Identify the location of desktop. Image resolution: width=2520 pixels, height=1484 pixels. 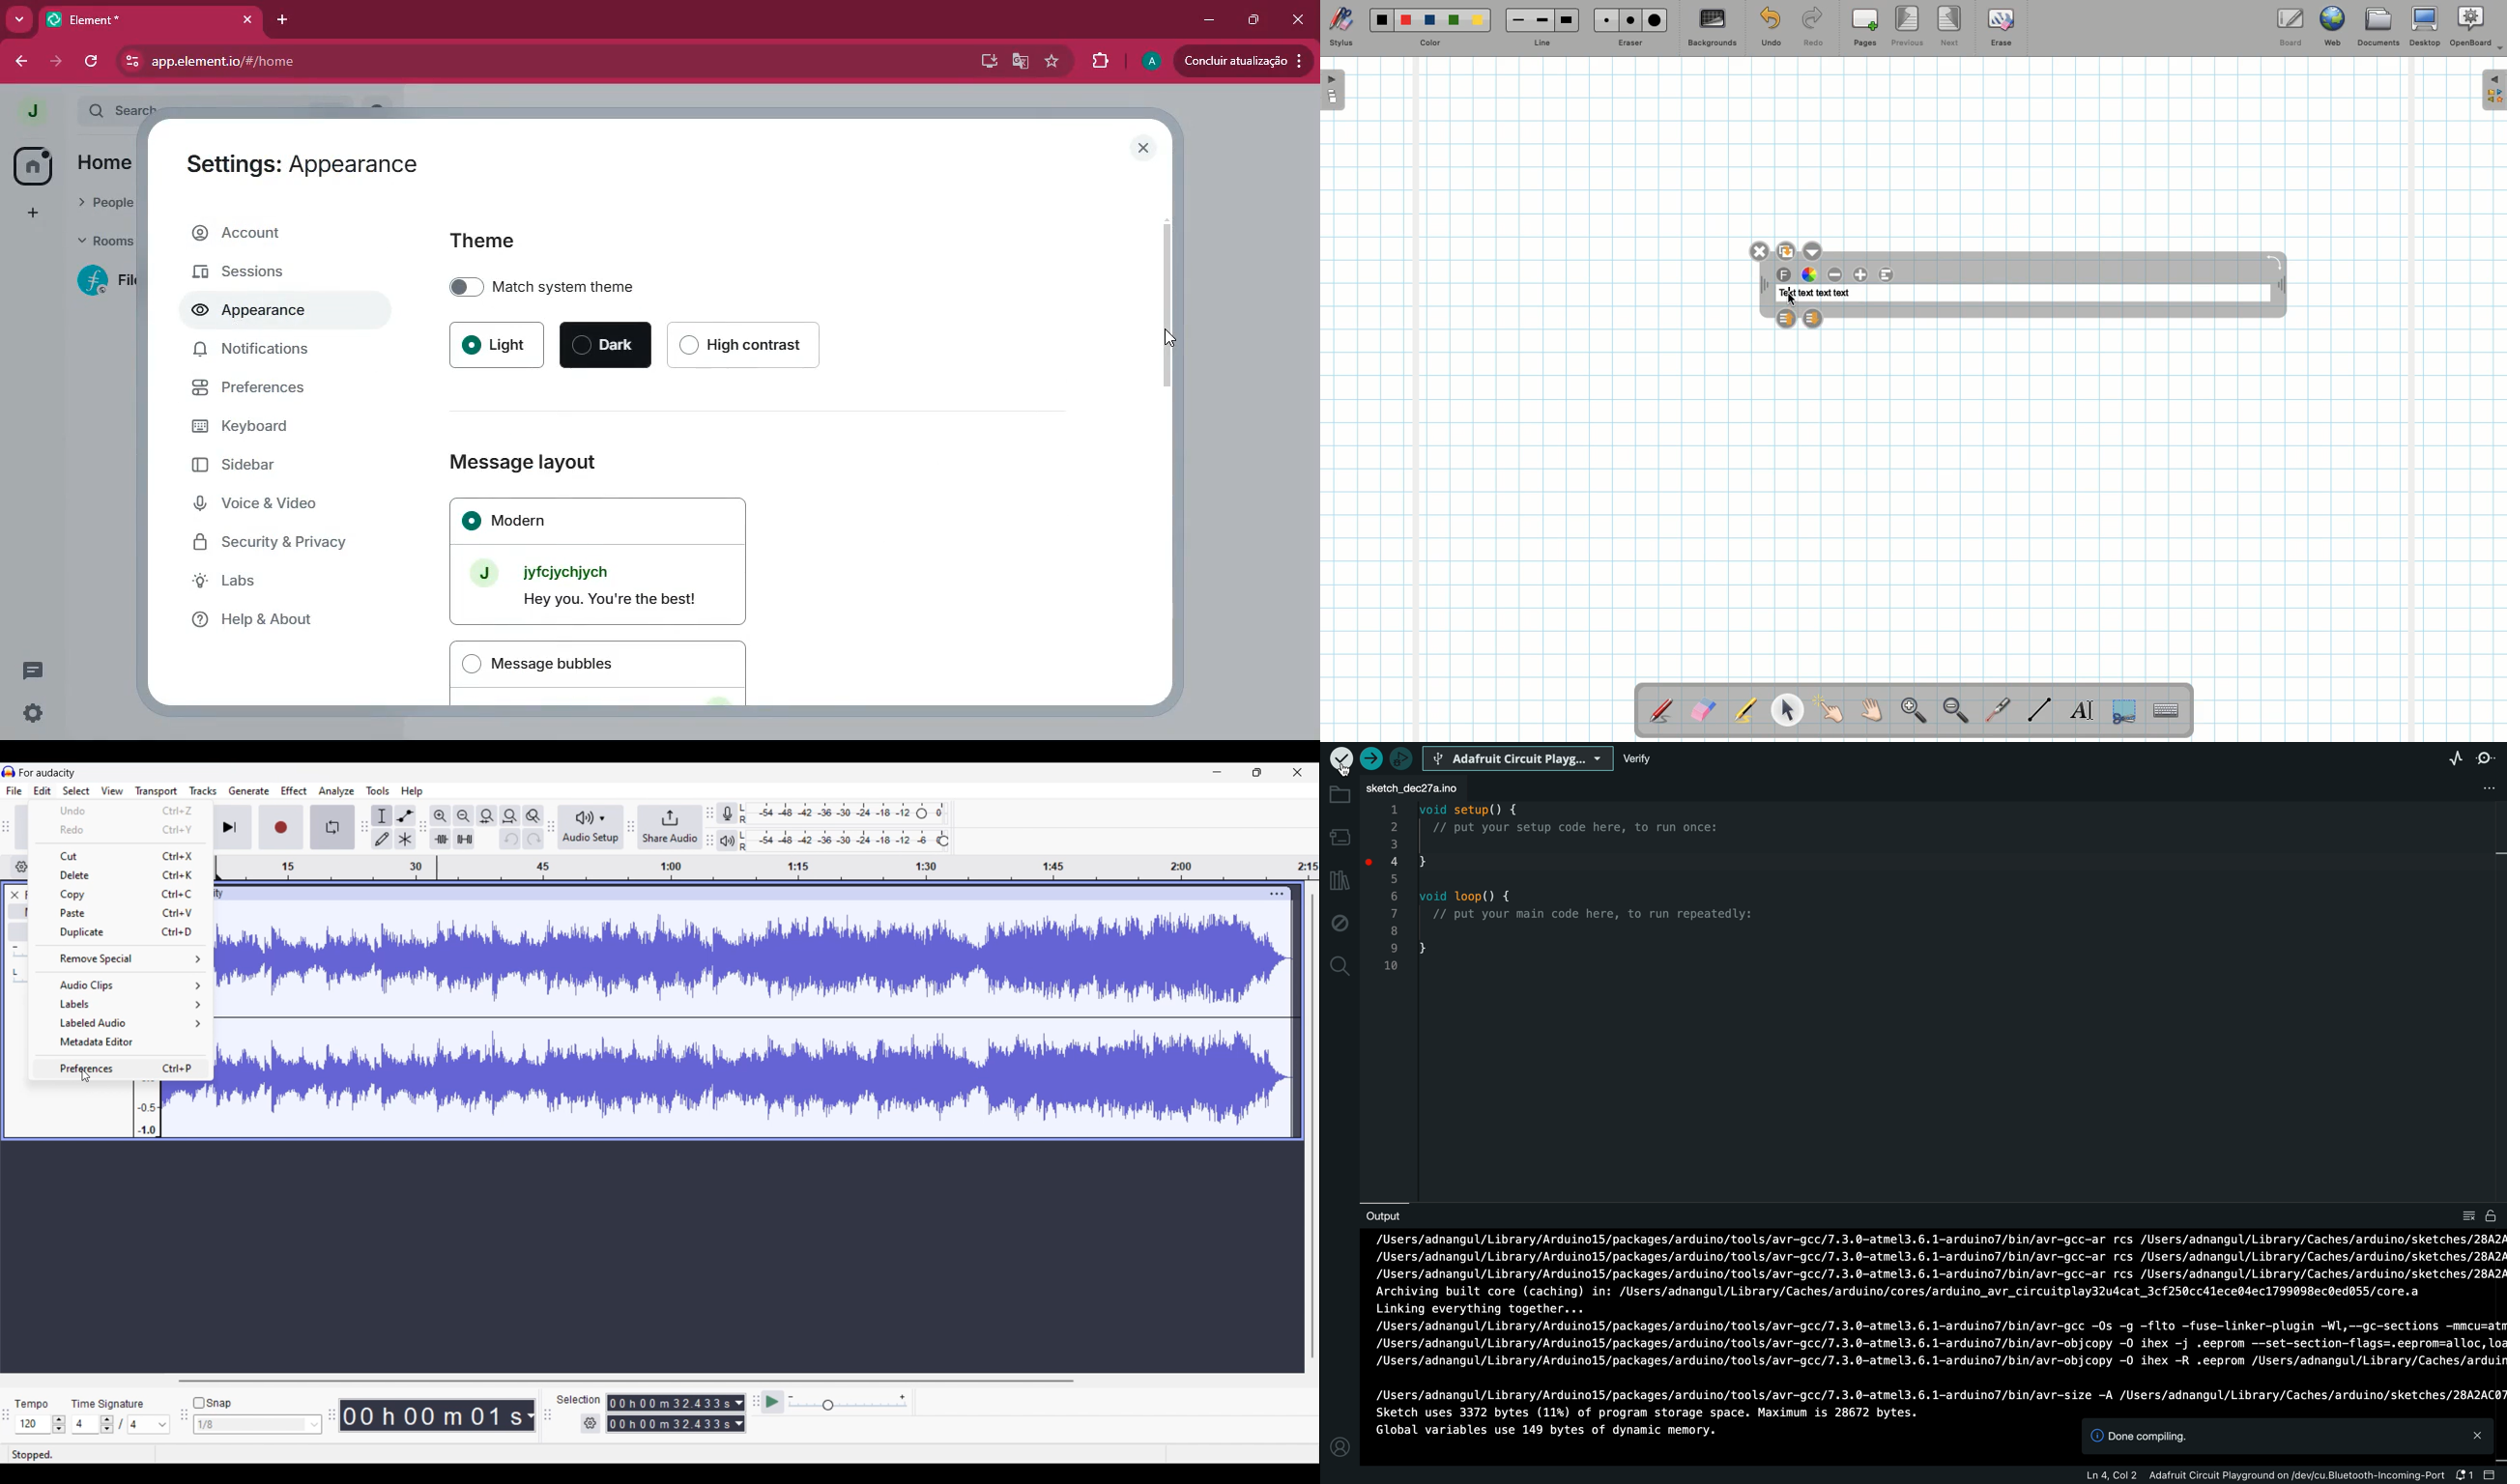
(986, 62).